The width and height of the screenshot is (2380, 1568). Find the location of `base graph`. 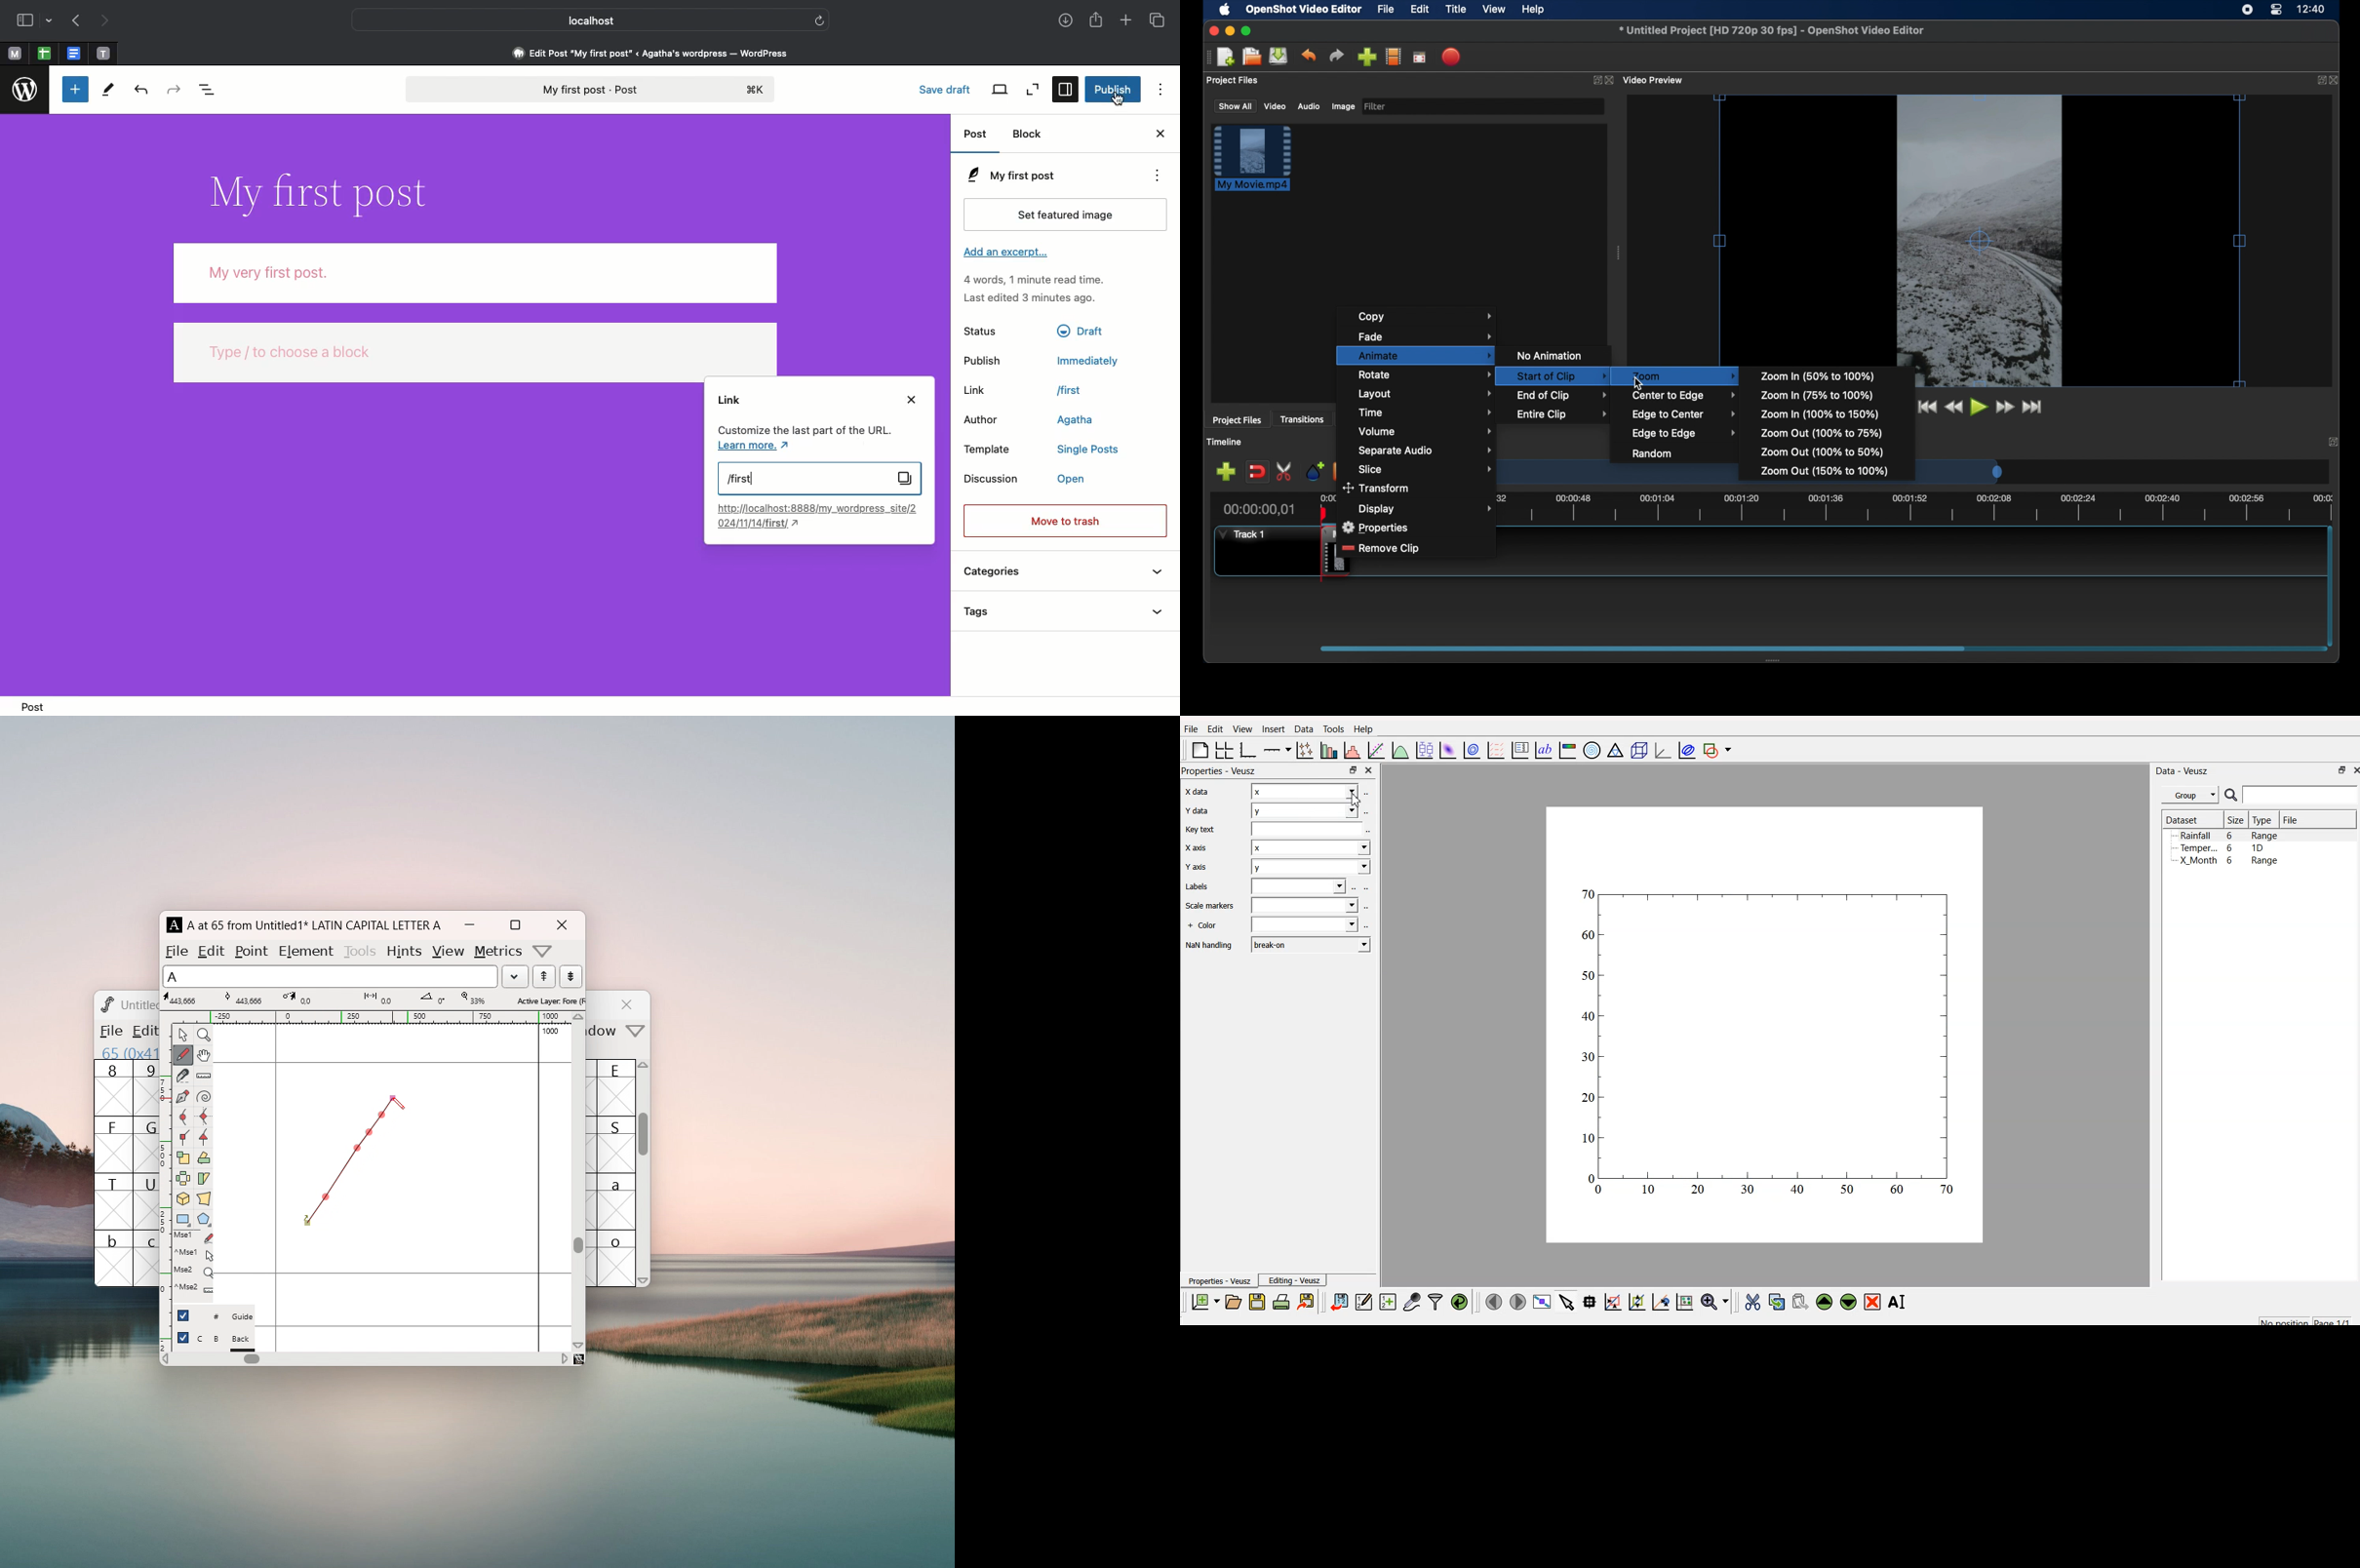

base graph is located at coordinates (1248, 750).